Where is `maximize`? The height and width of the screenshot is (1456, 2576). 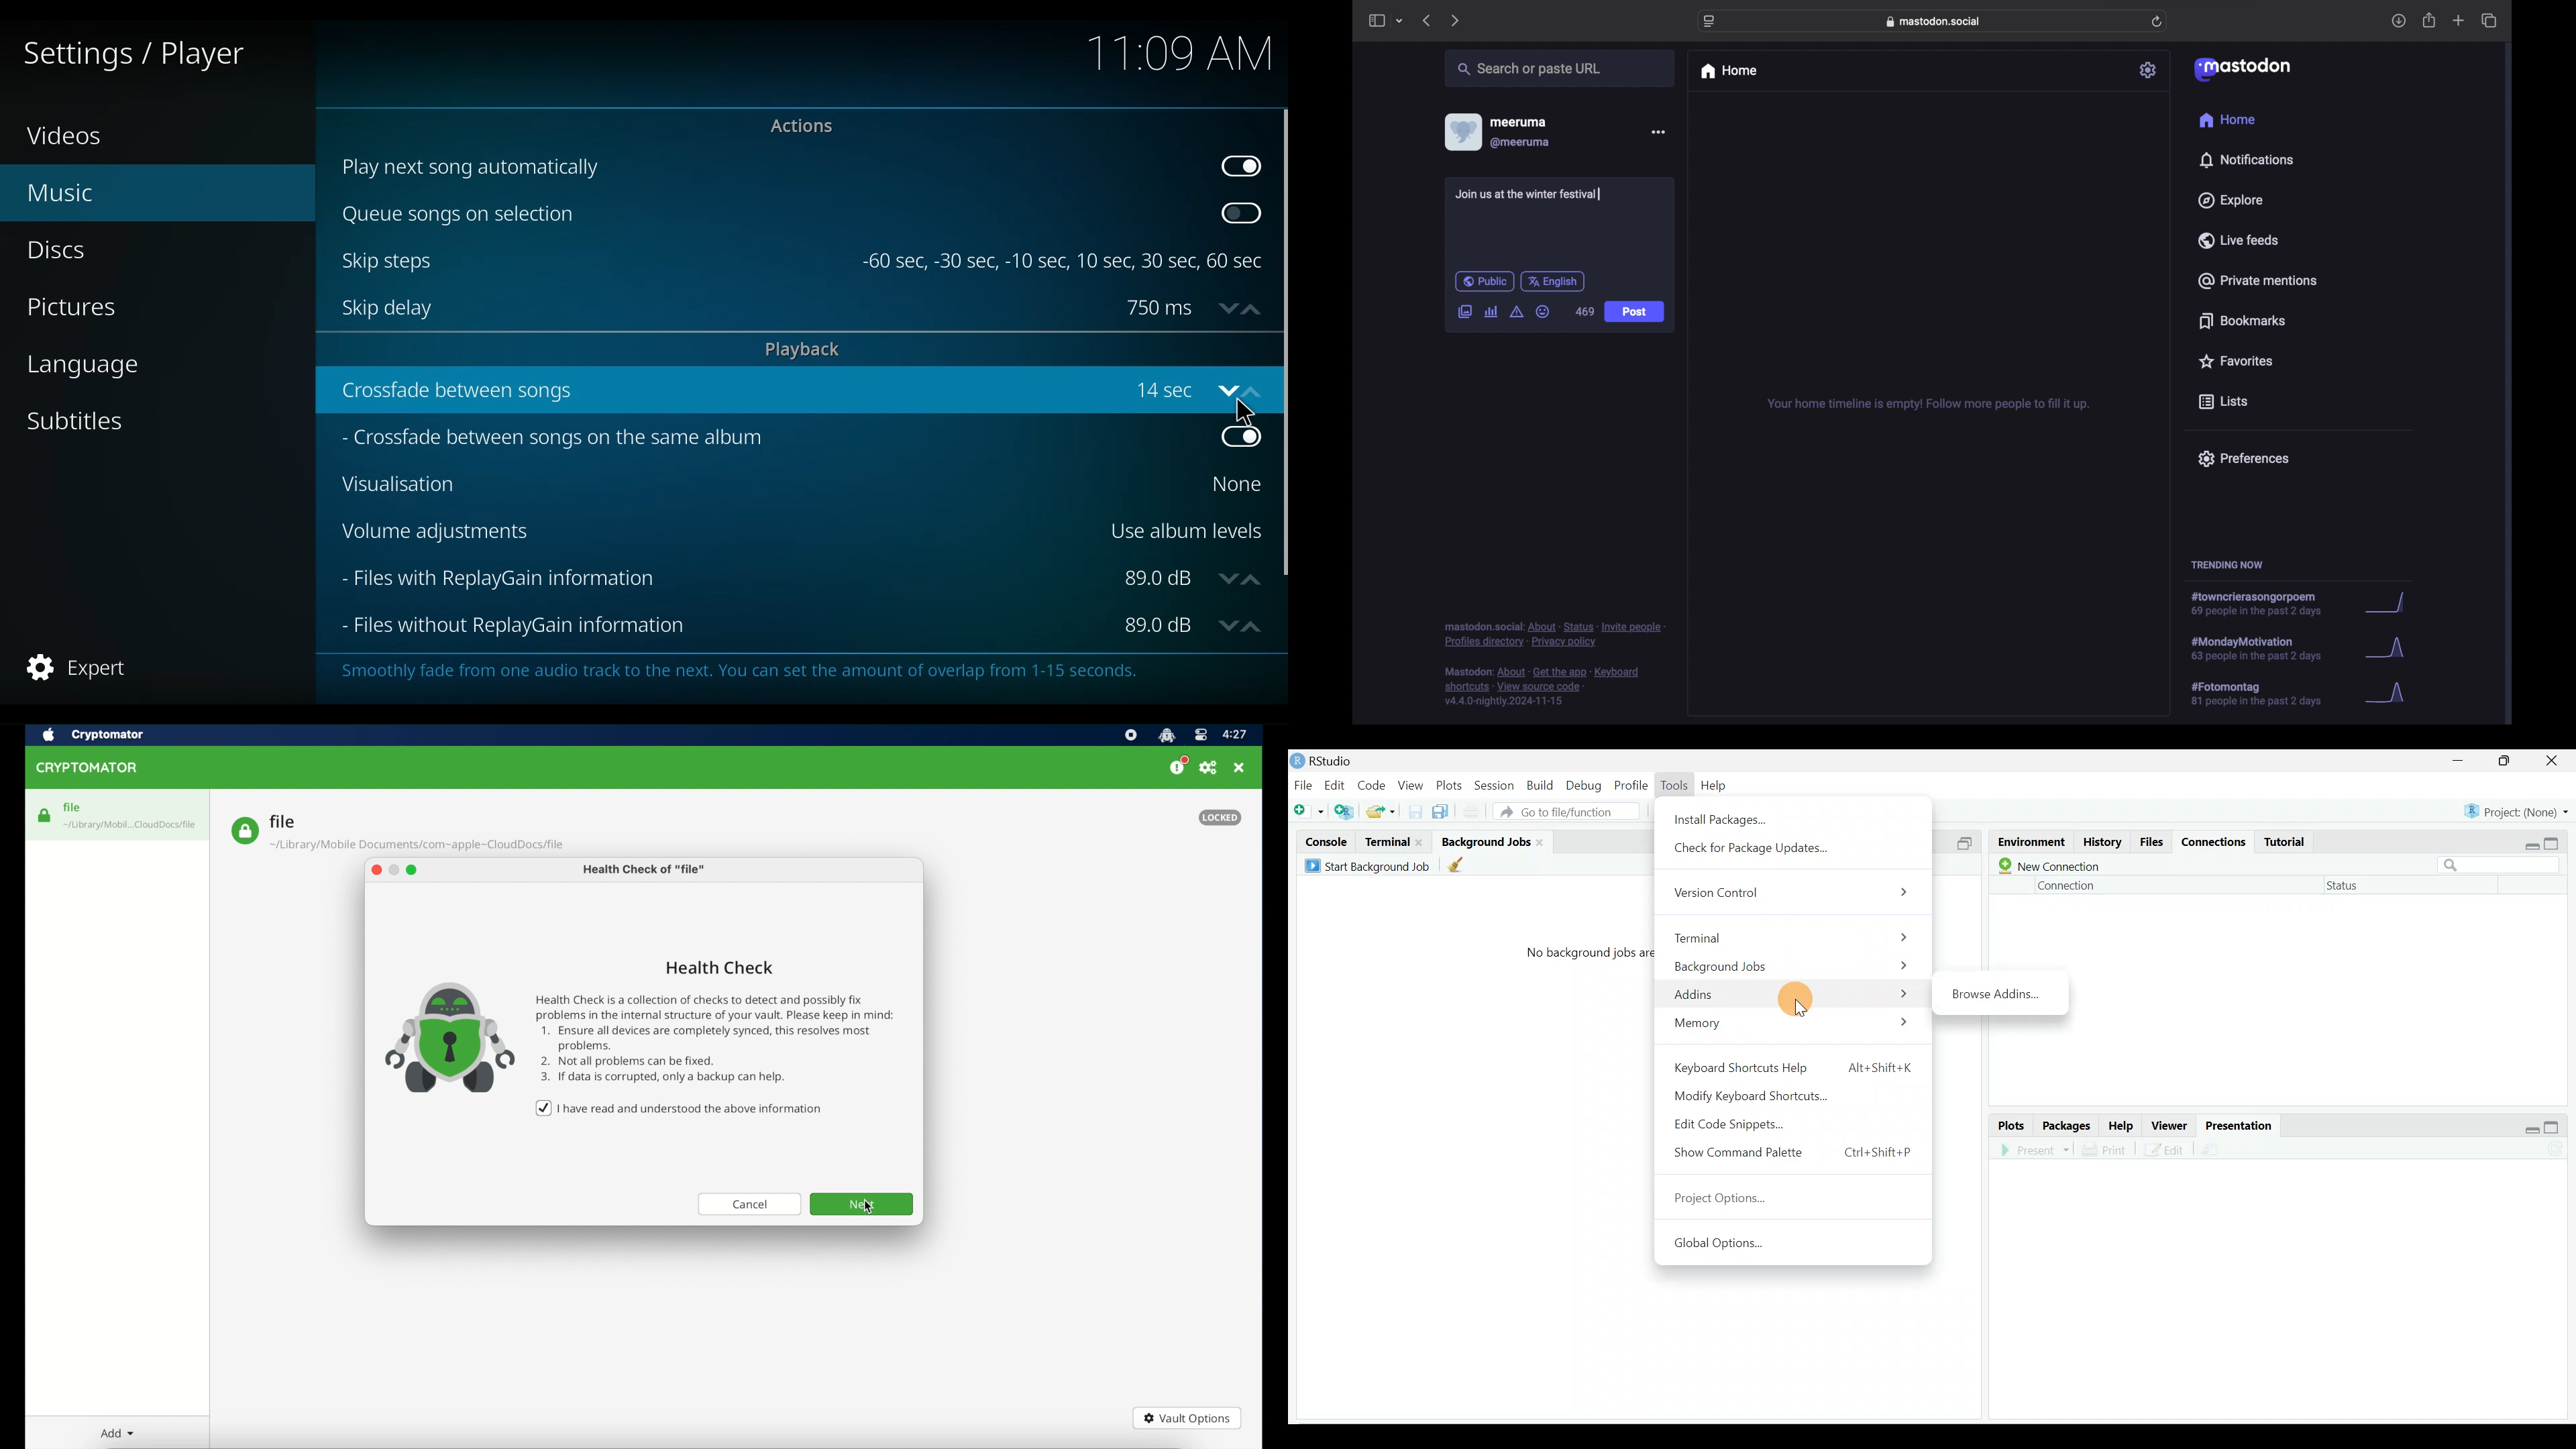 maximize is located at coordinates (2555, 1124).